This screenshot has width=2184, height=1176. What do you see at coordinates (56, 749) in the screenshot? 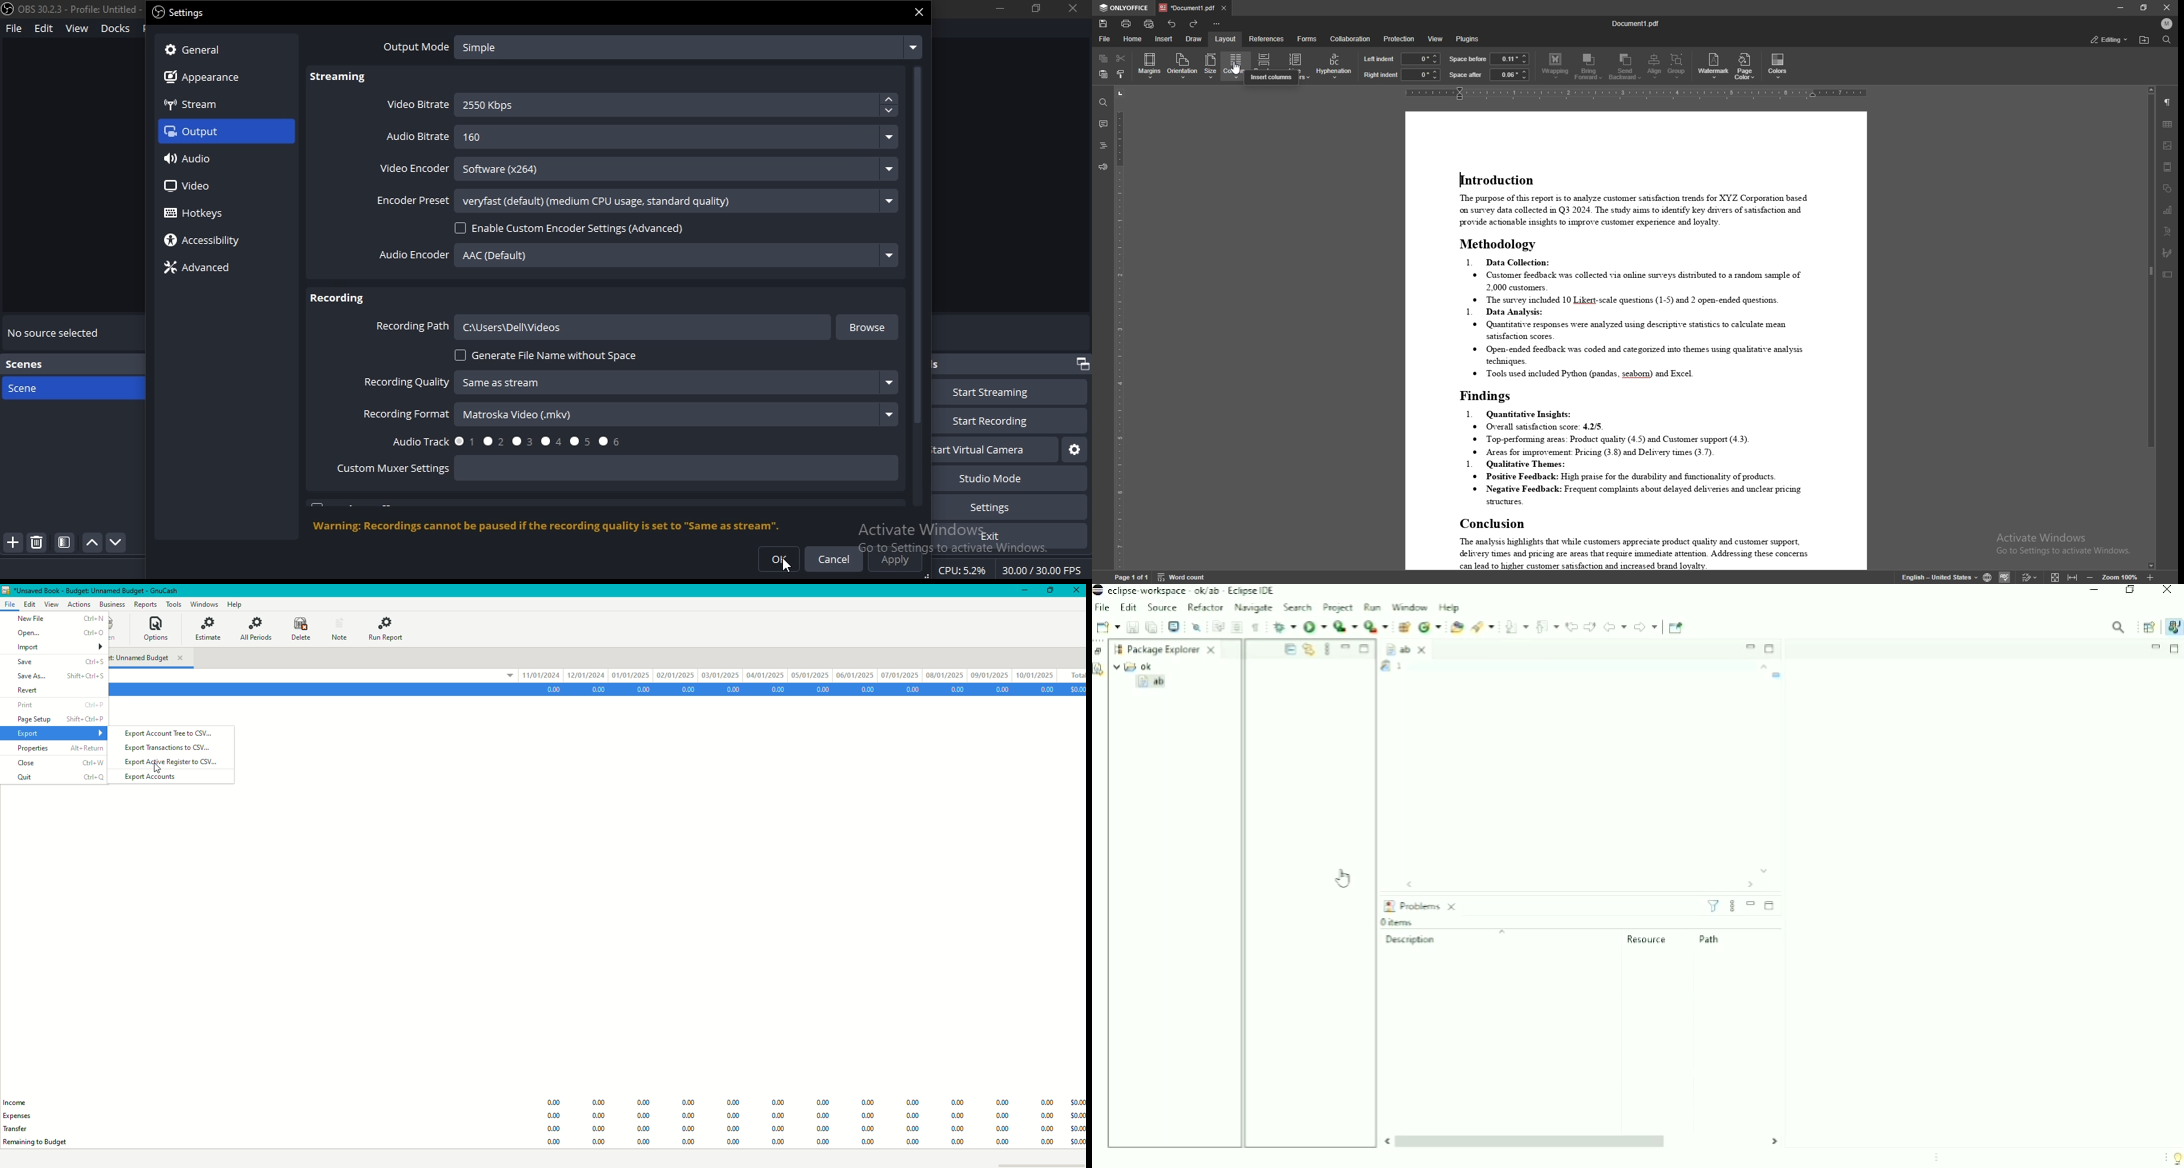
I see `Properties` at bounding box center [56, 749].